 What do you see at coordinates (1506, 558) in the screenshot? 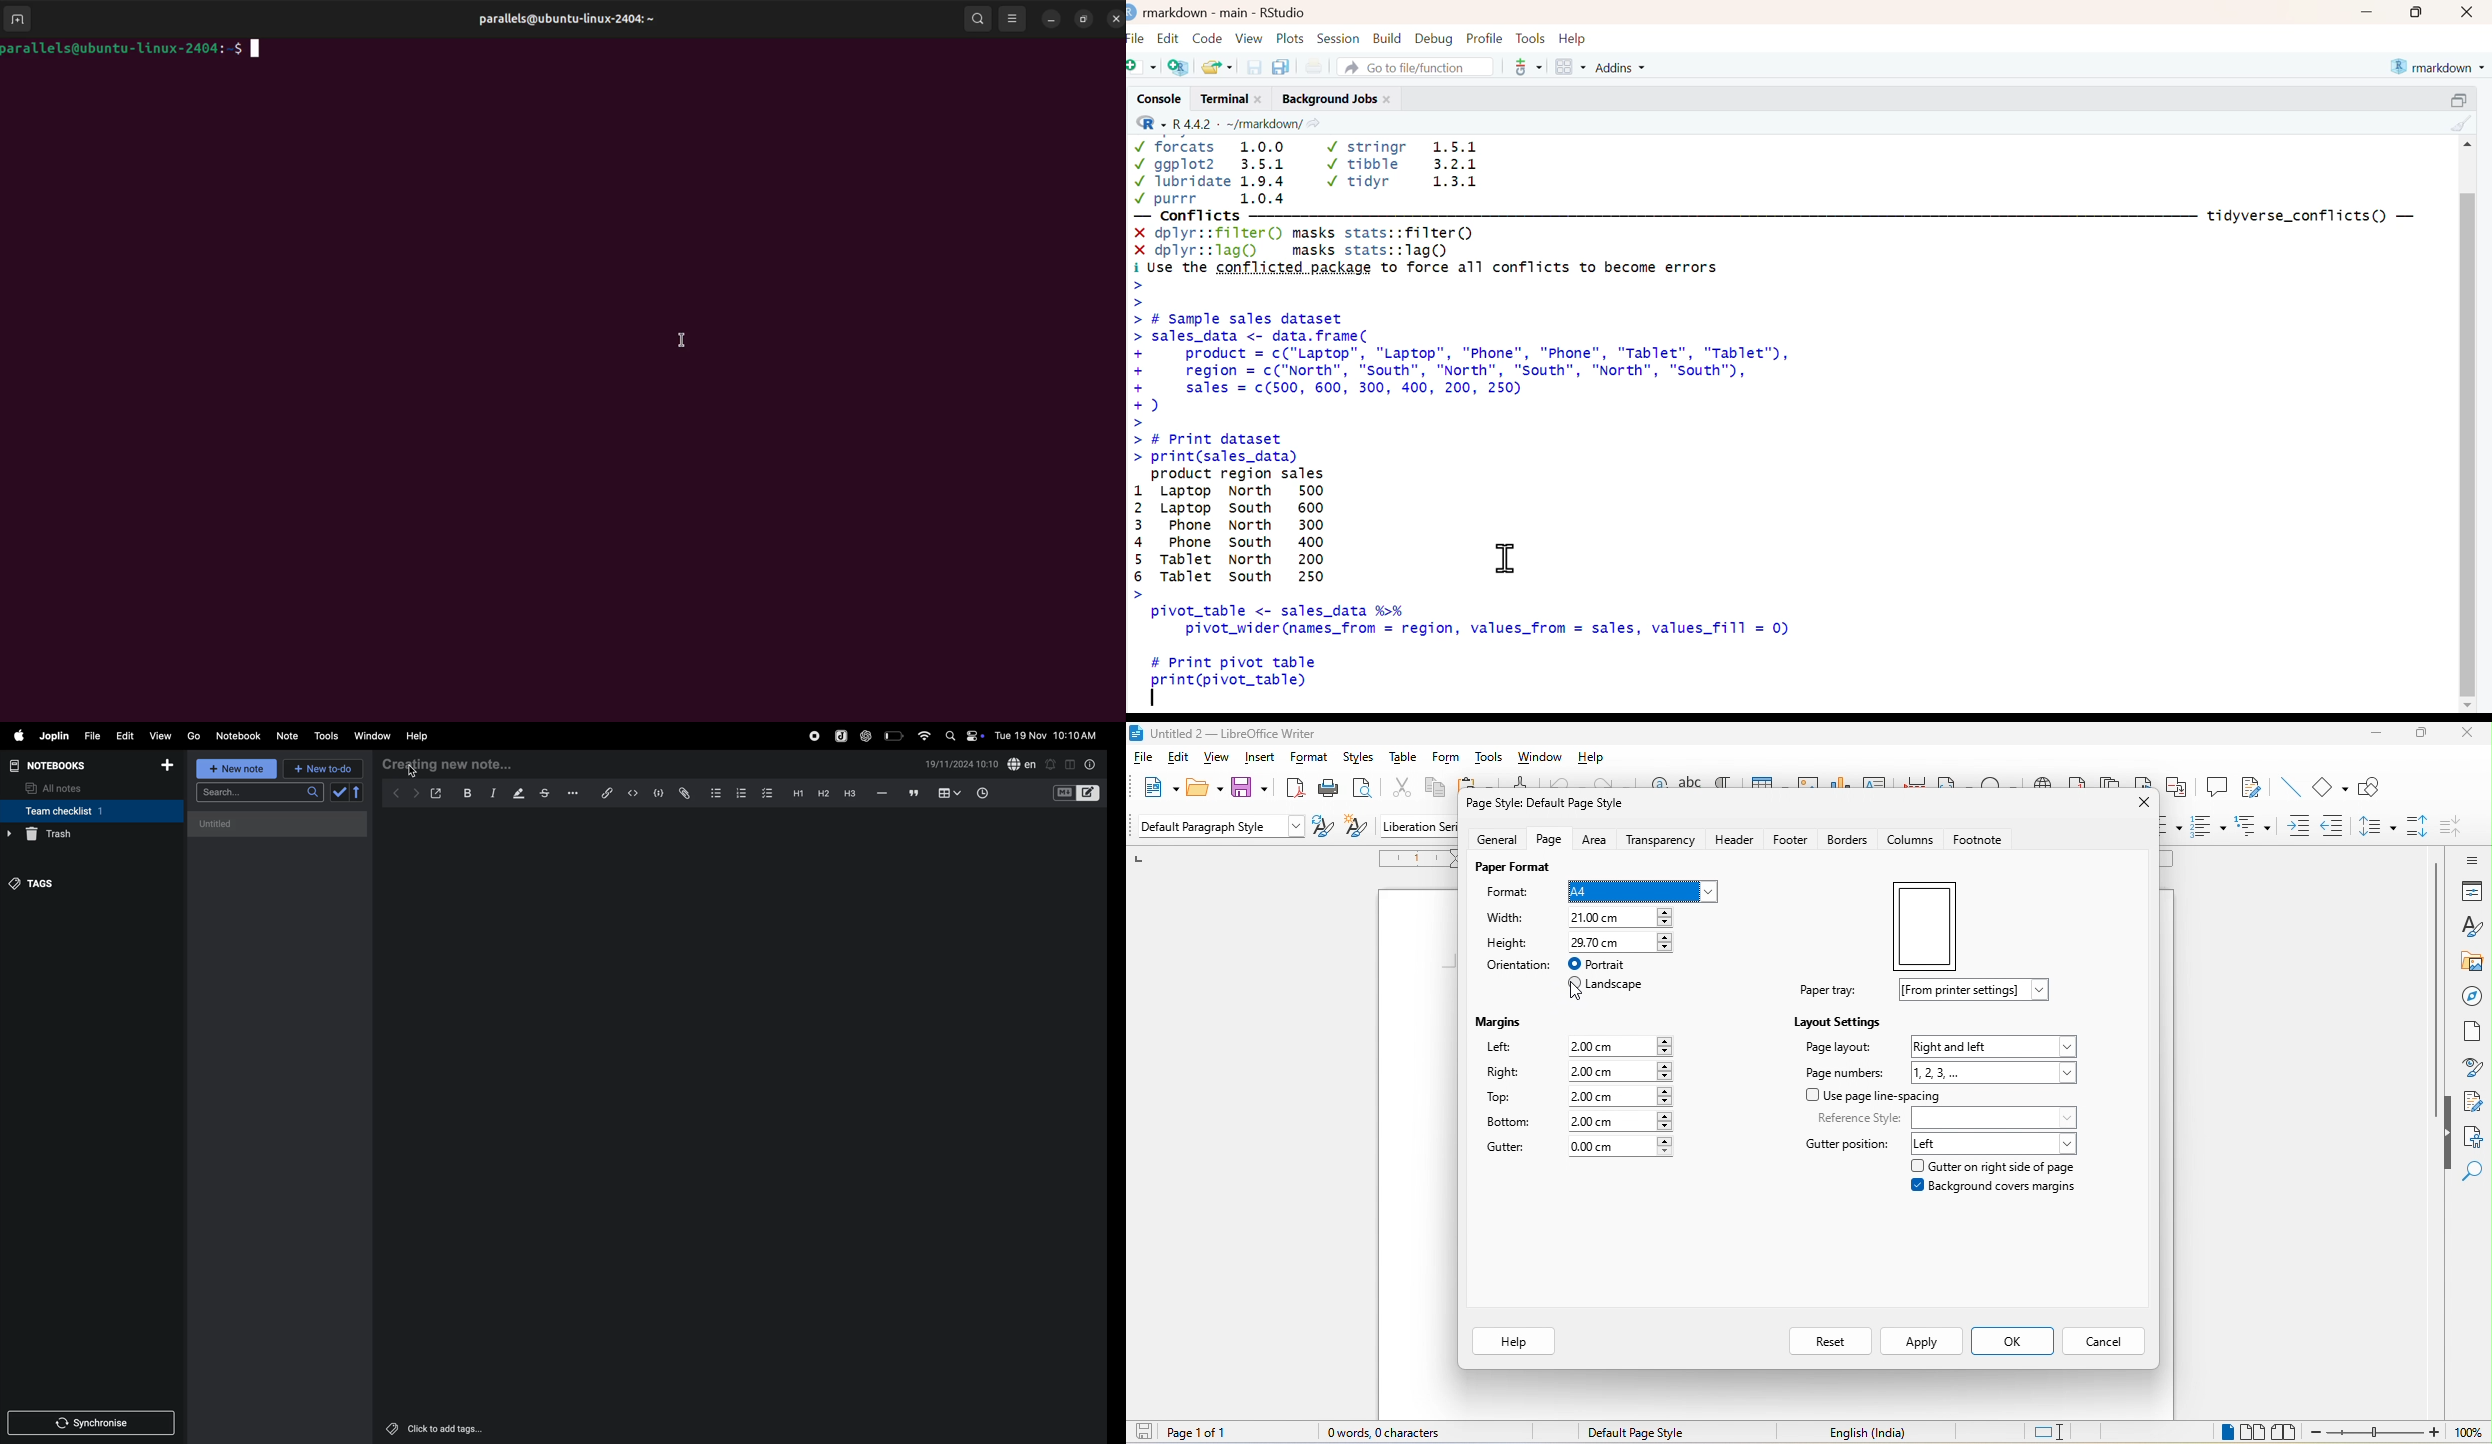
I see `cursor` at bounding box center [1506, 558].